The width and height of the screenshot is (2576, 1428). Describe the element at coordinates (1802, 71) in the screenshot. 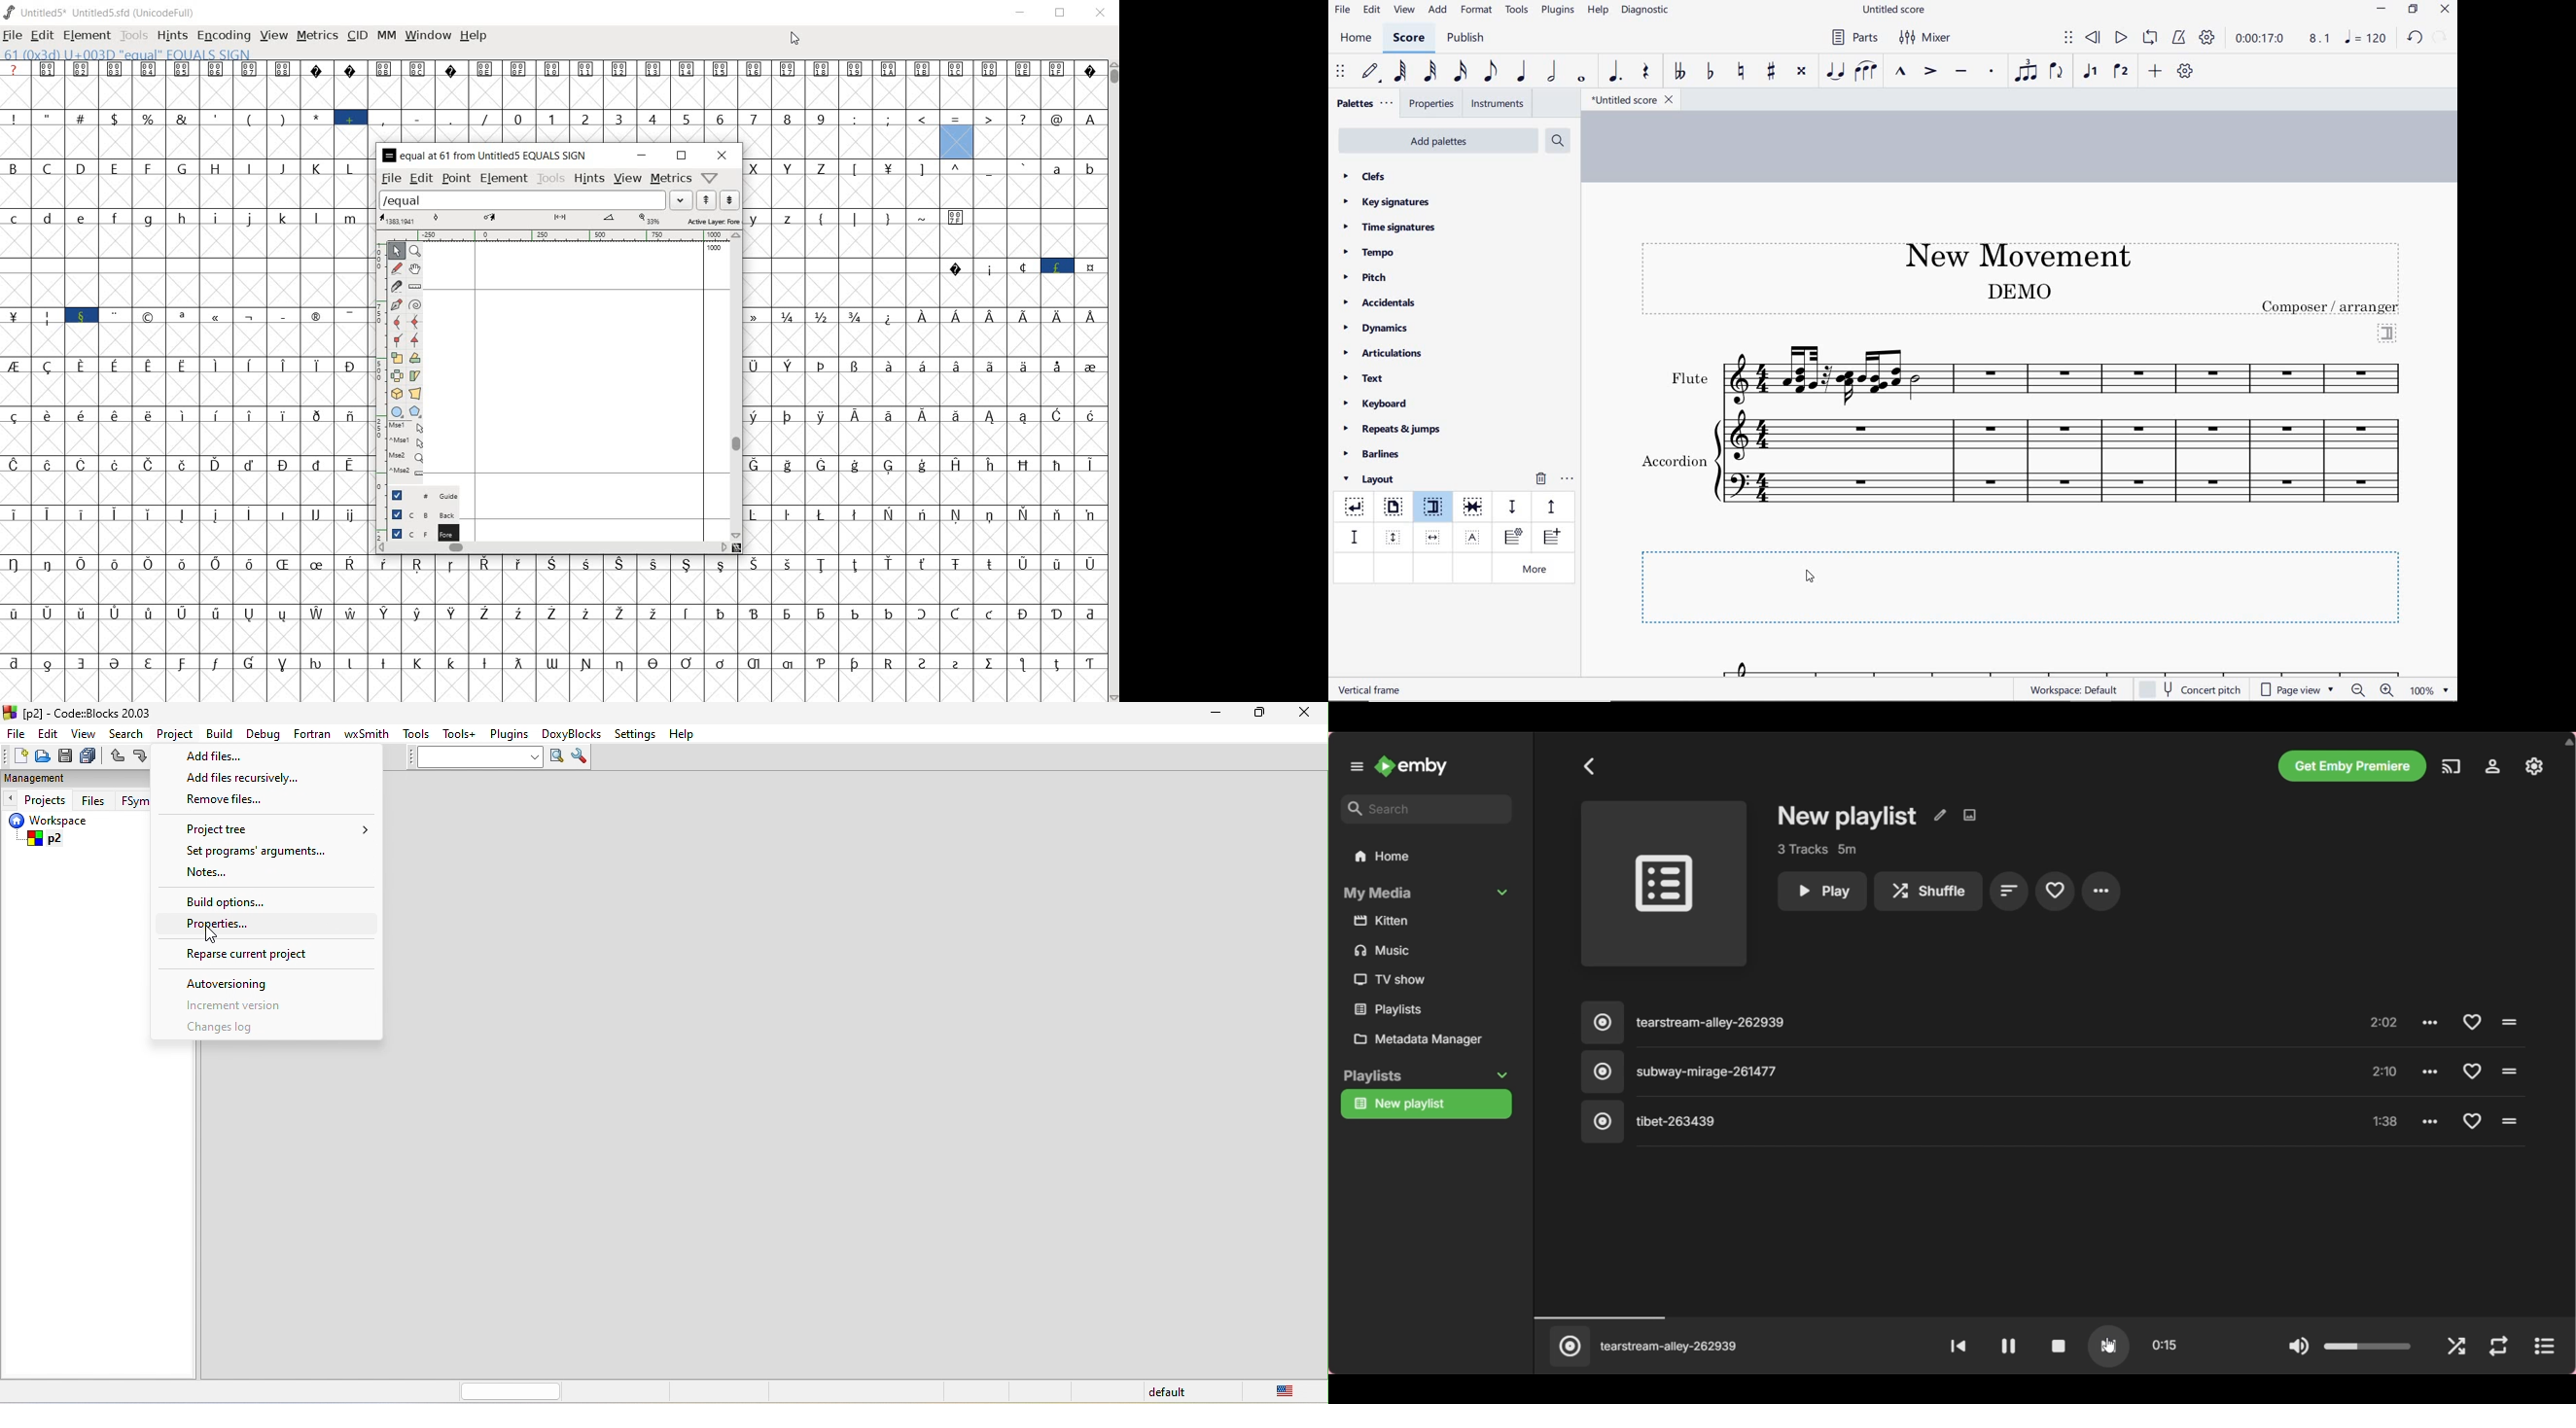

I see `toggle double-sharp` at that location.